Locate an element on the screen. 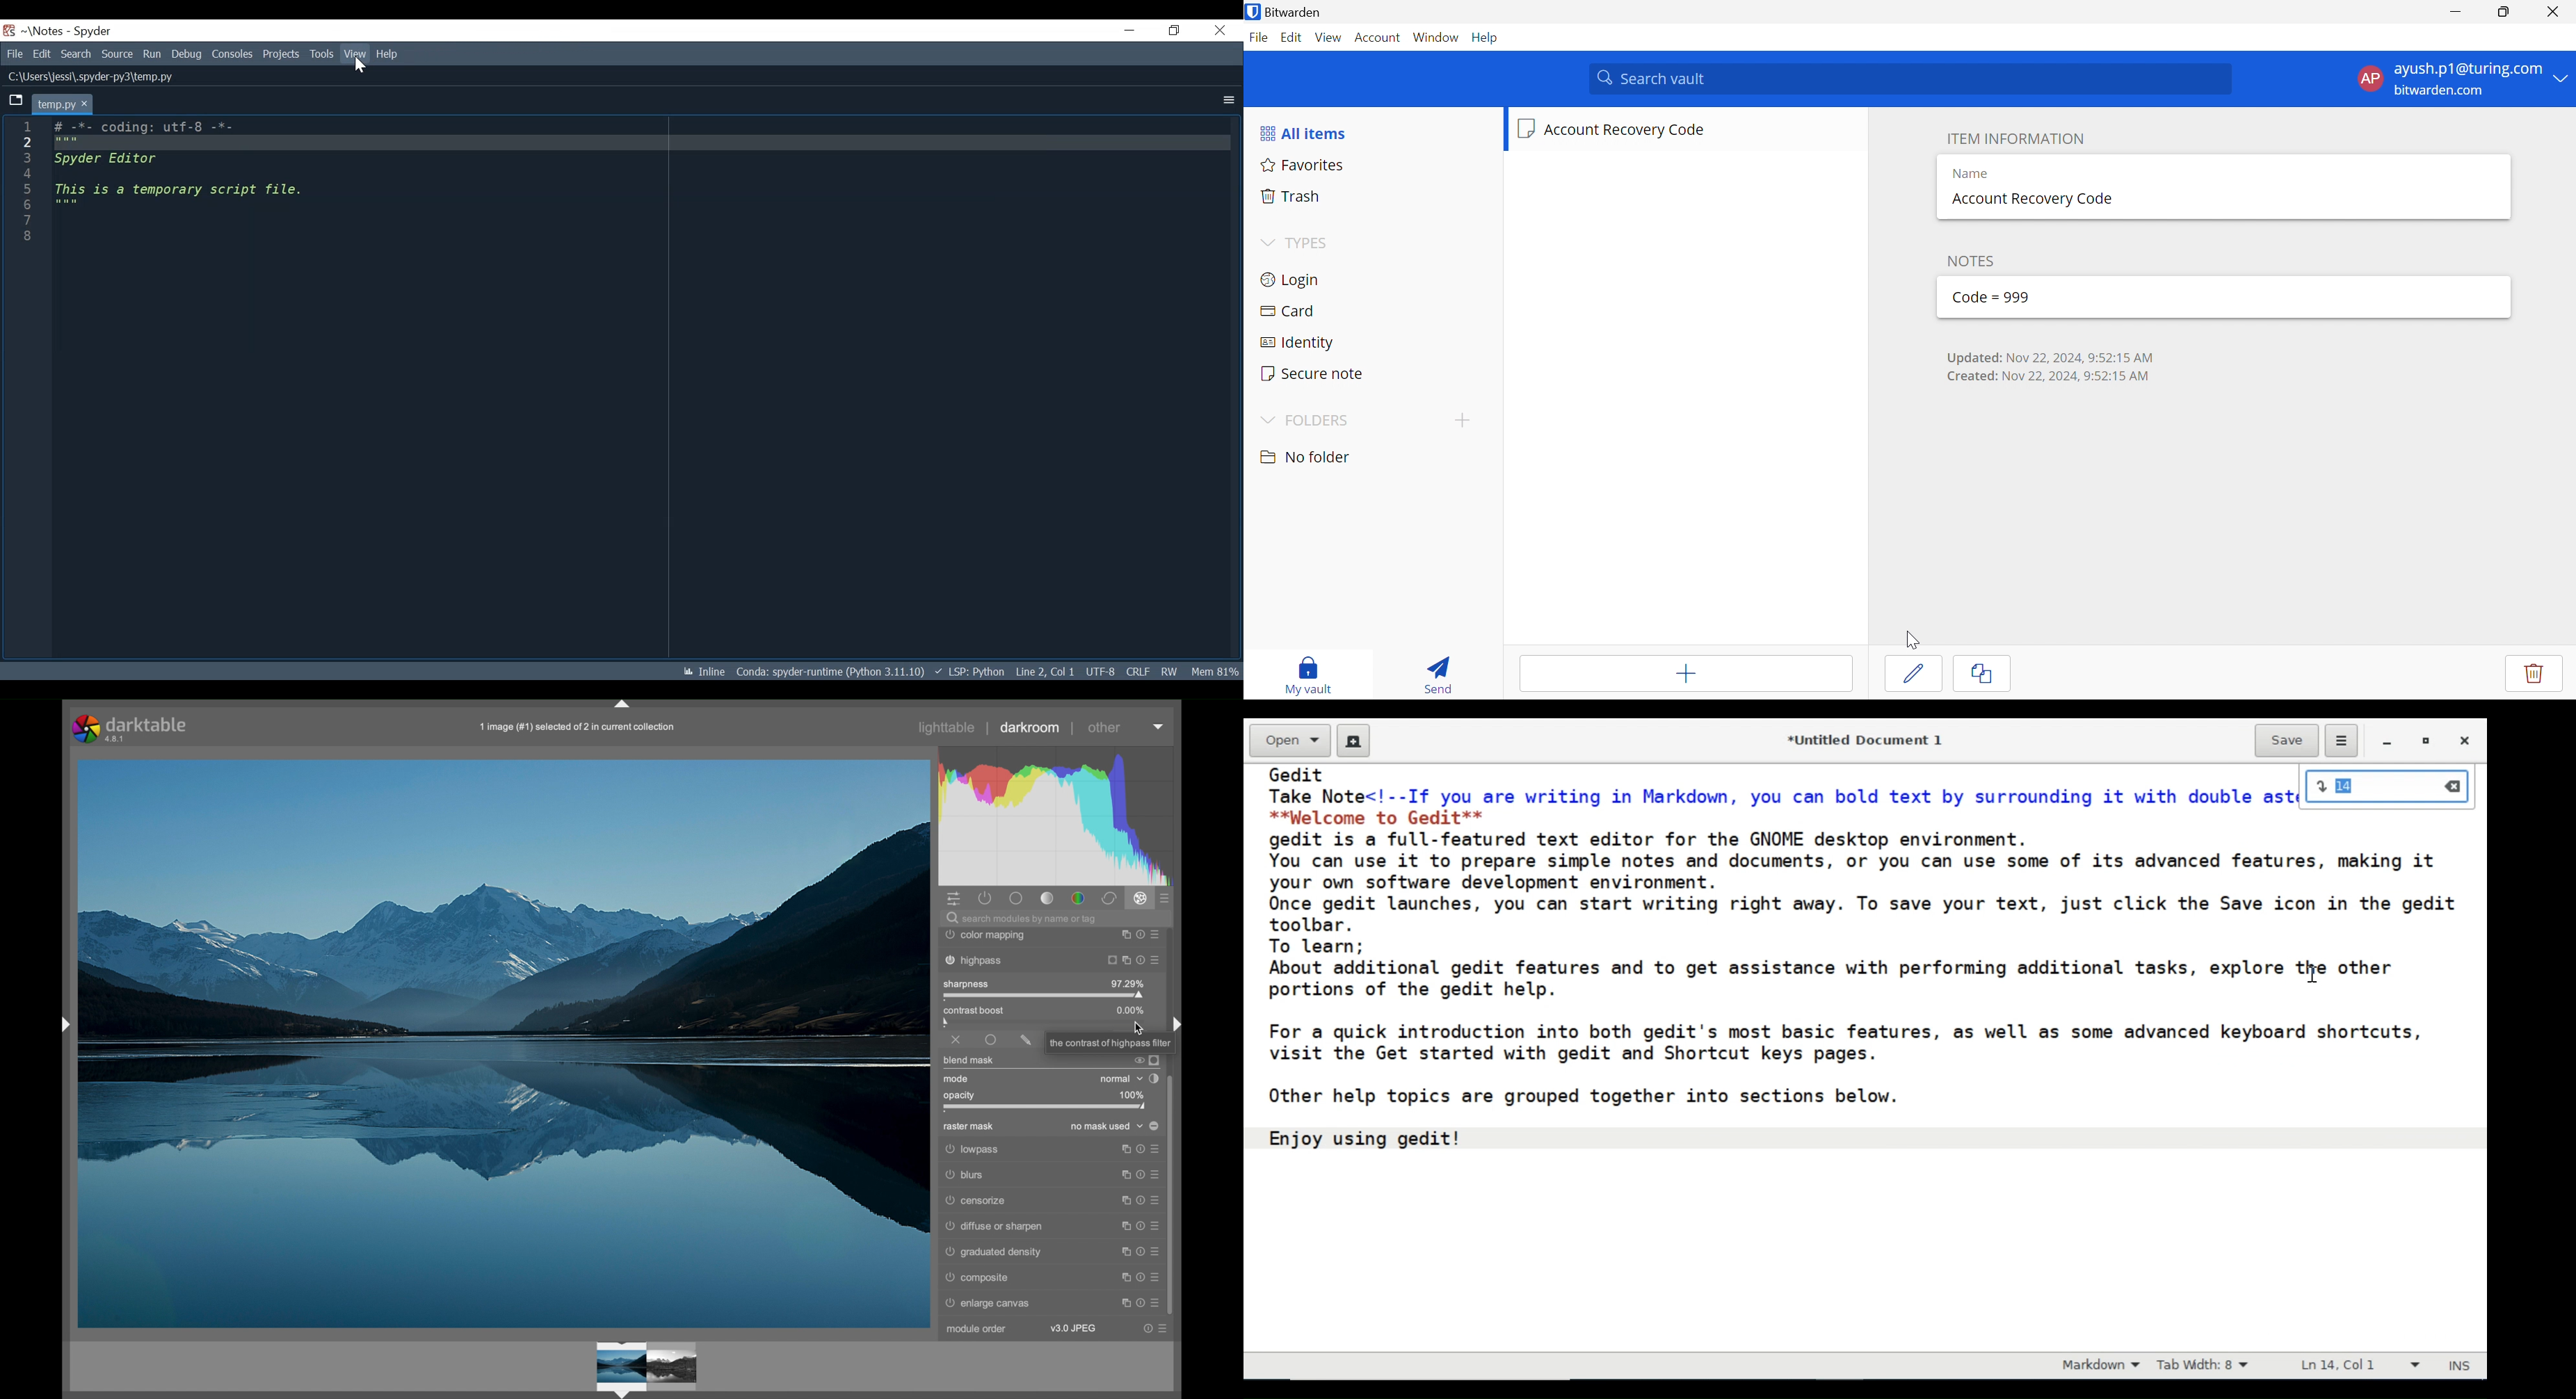 The height and width of the screenshot is (1400, 2576). Minimize is located at coordinates (1127, 32).